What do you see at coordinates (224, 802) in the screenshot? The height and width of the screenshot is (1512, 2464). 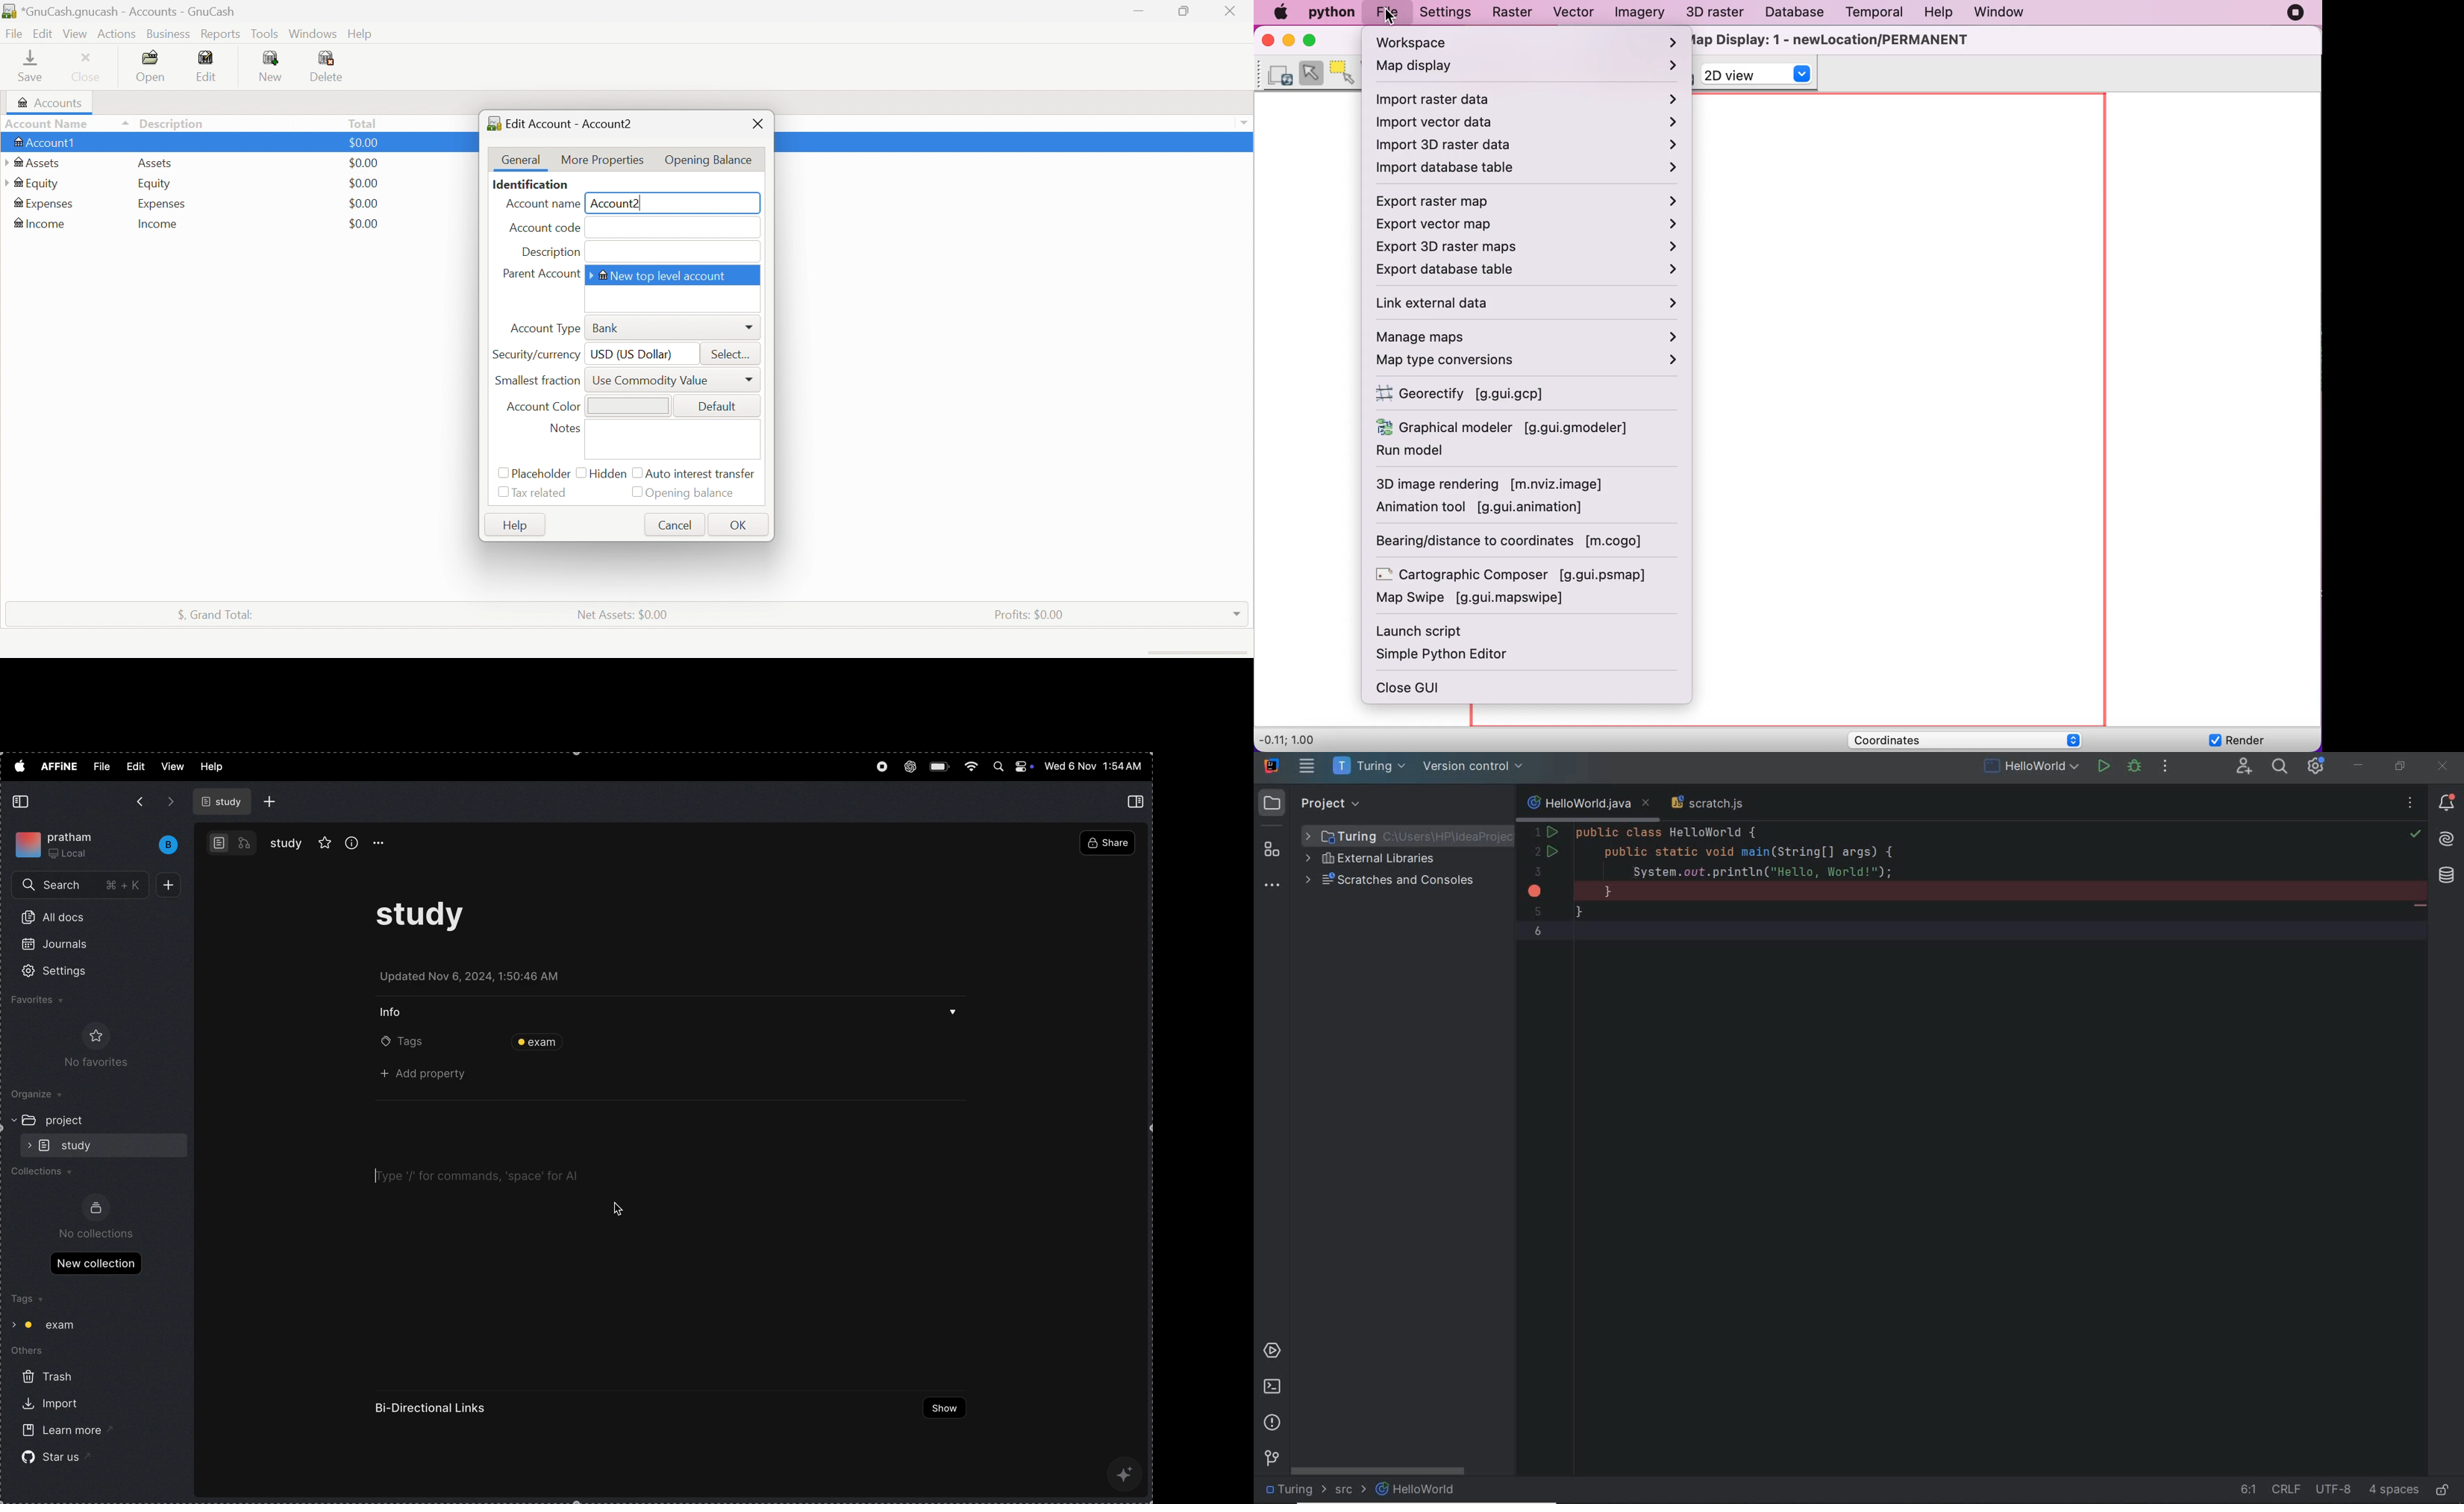 I see `study file` at bounding box center [224, 802].